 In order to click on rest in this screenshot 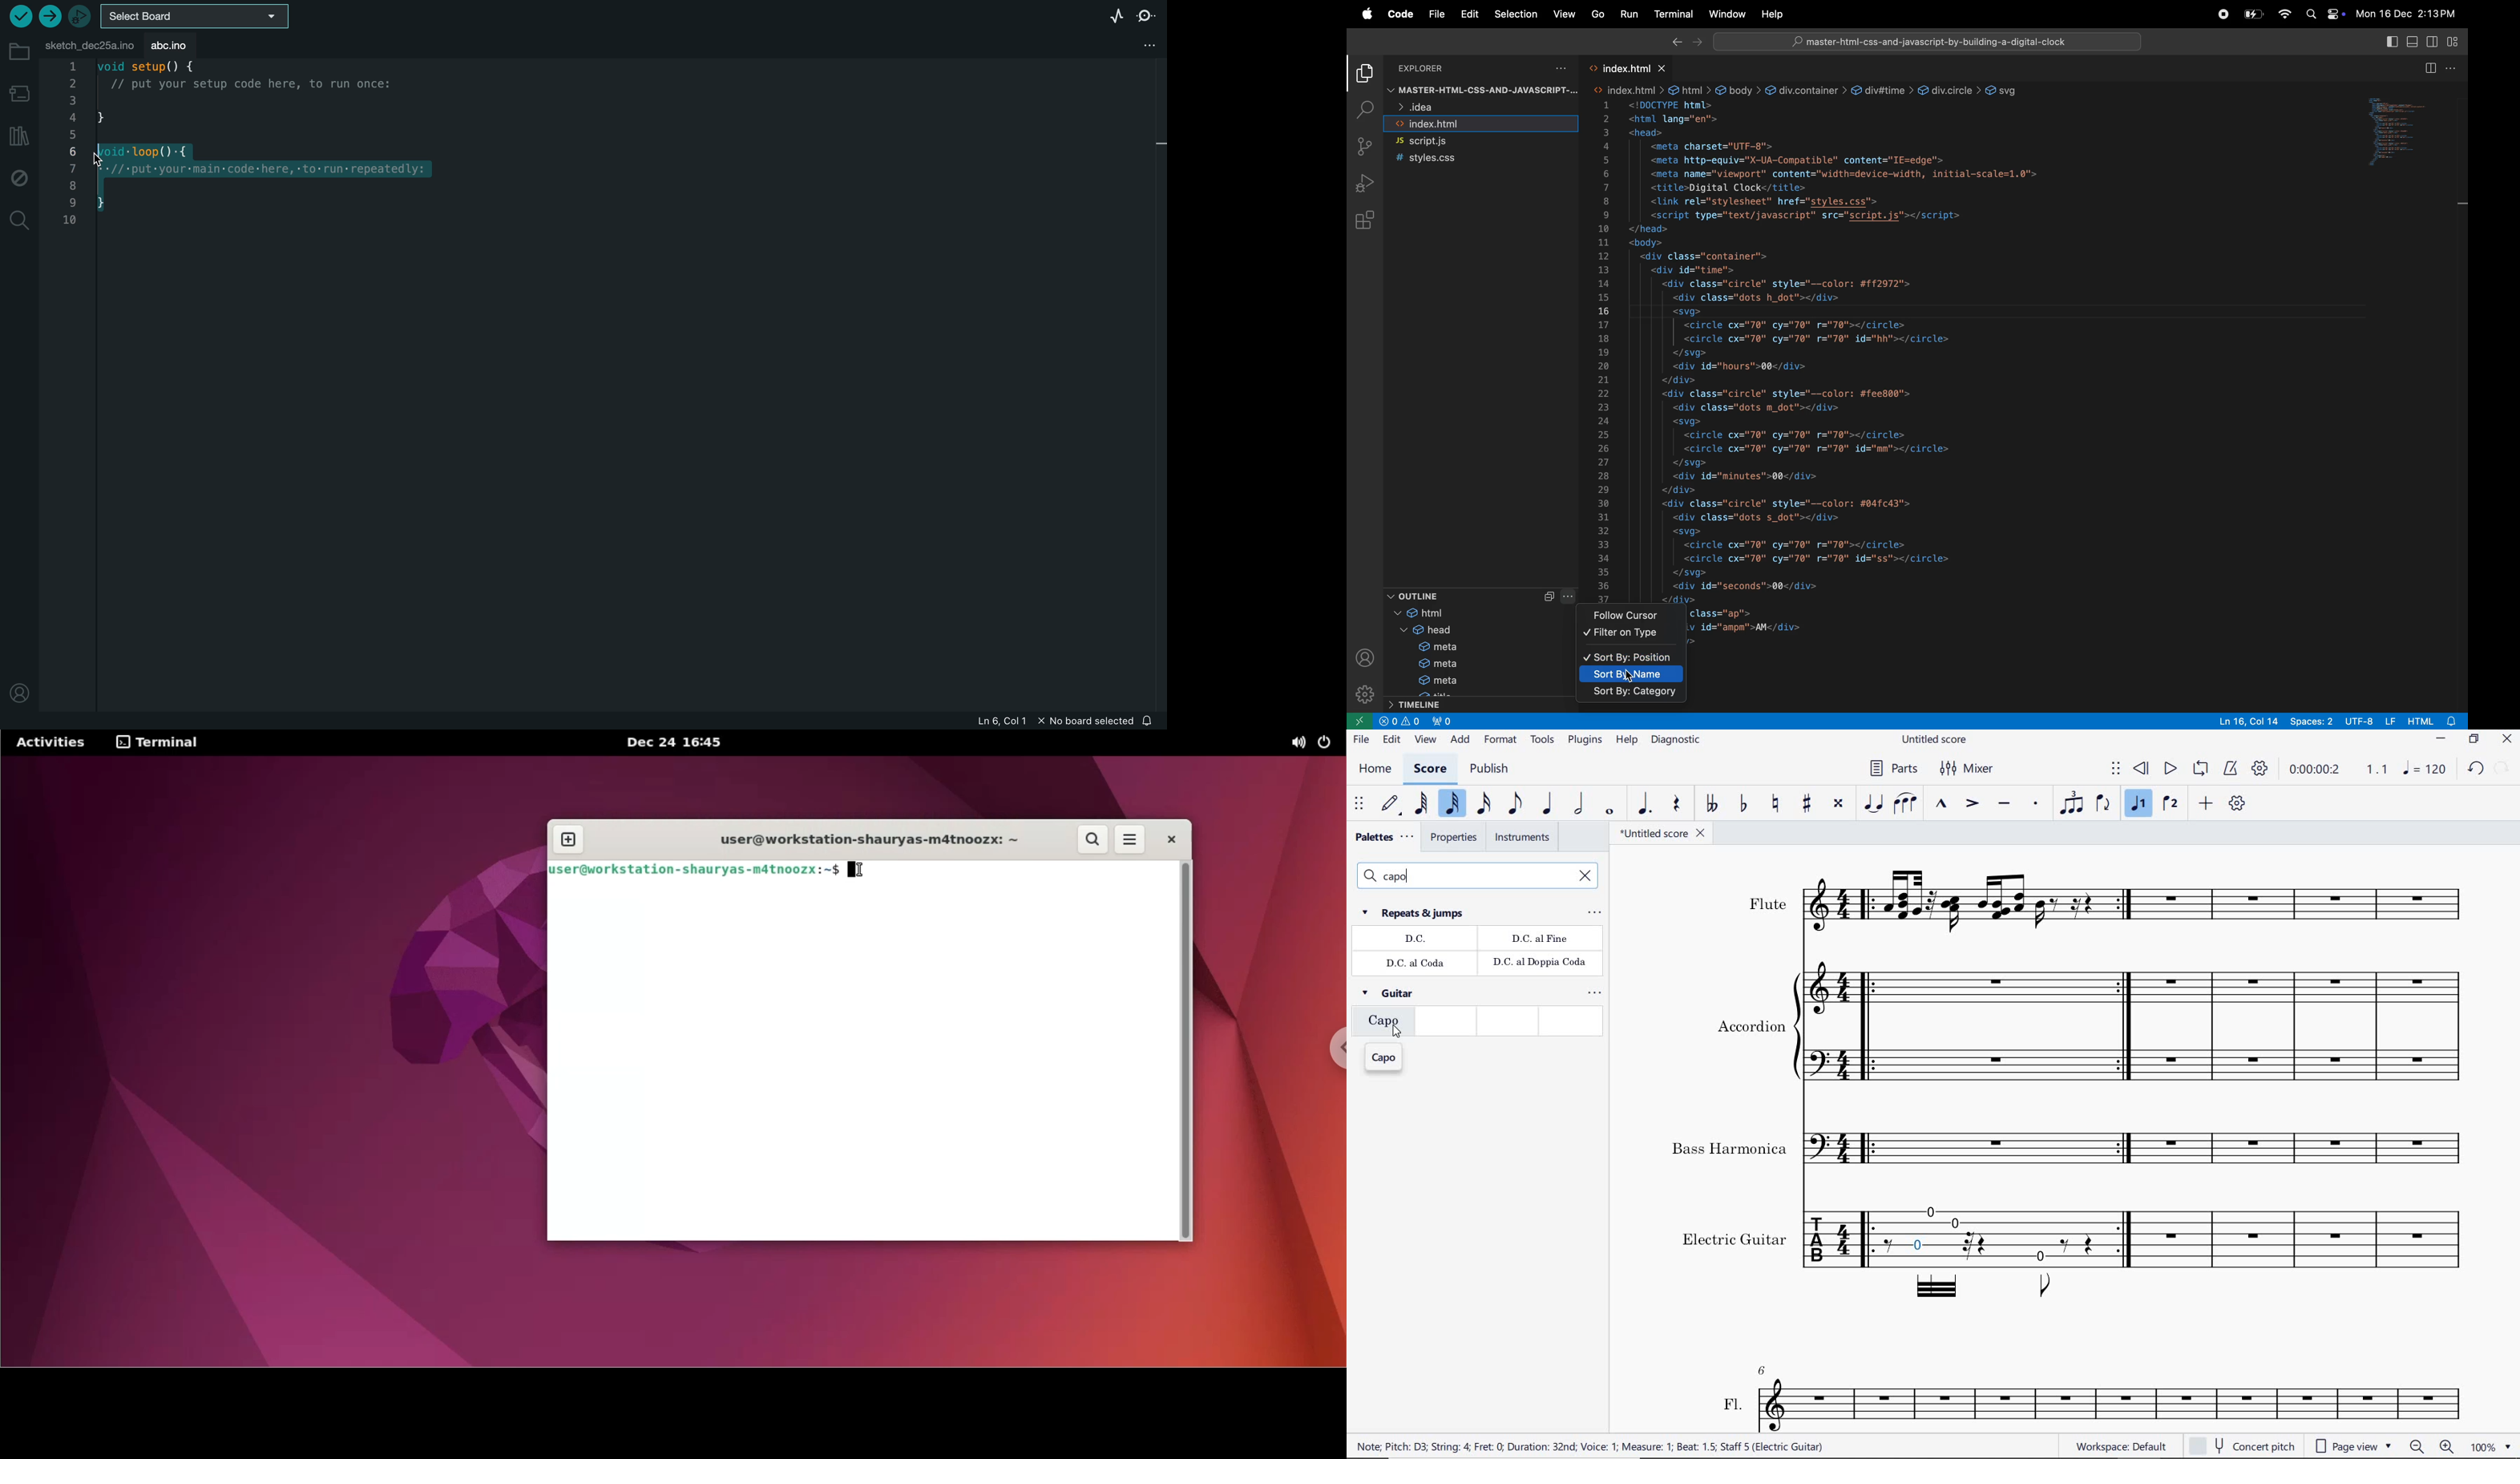, I will do `click(1676, 806)`.